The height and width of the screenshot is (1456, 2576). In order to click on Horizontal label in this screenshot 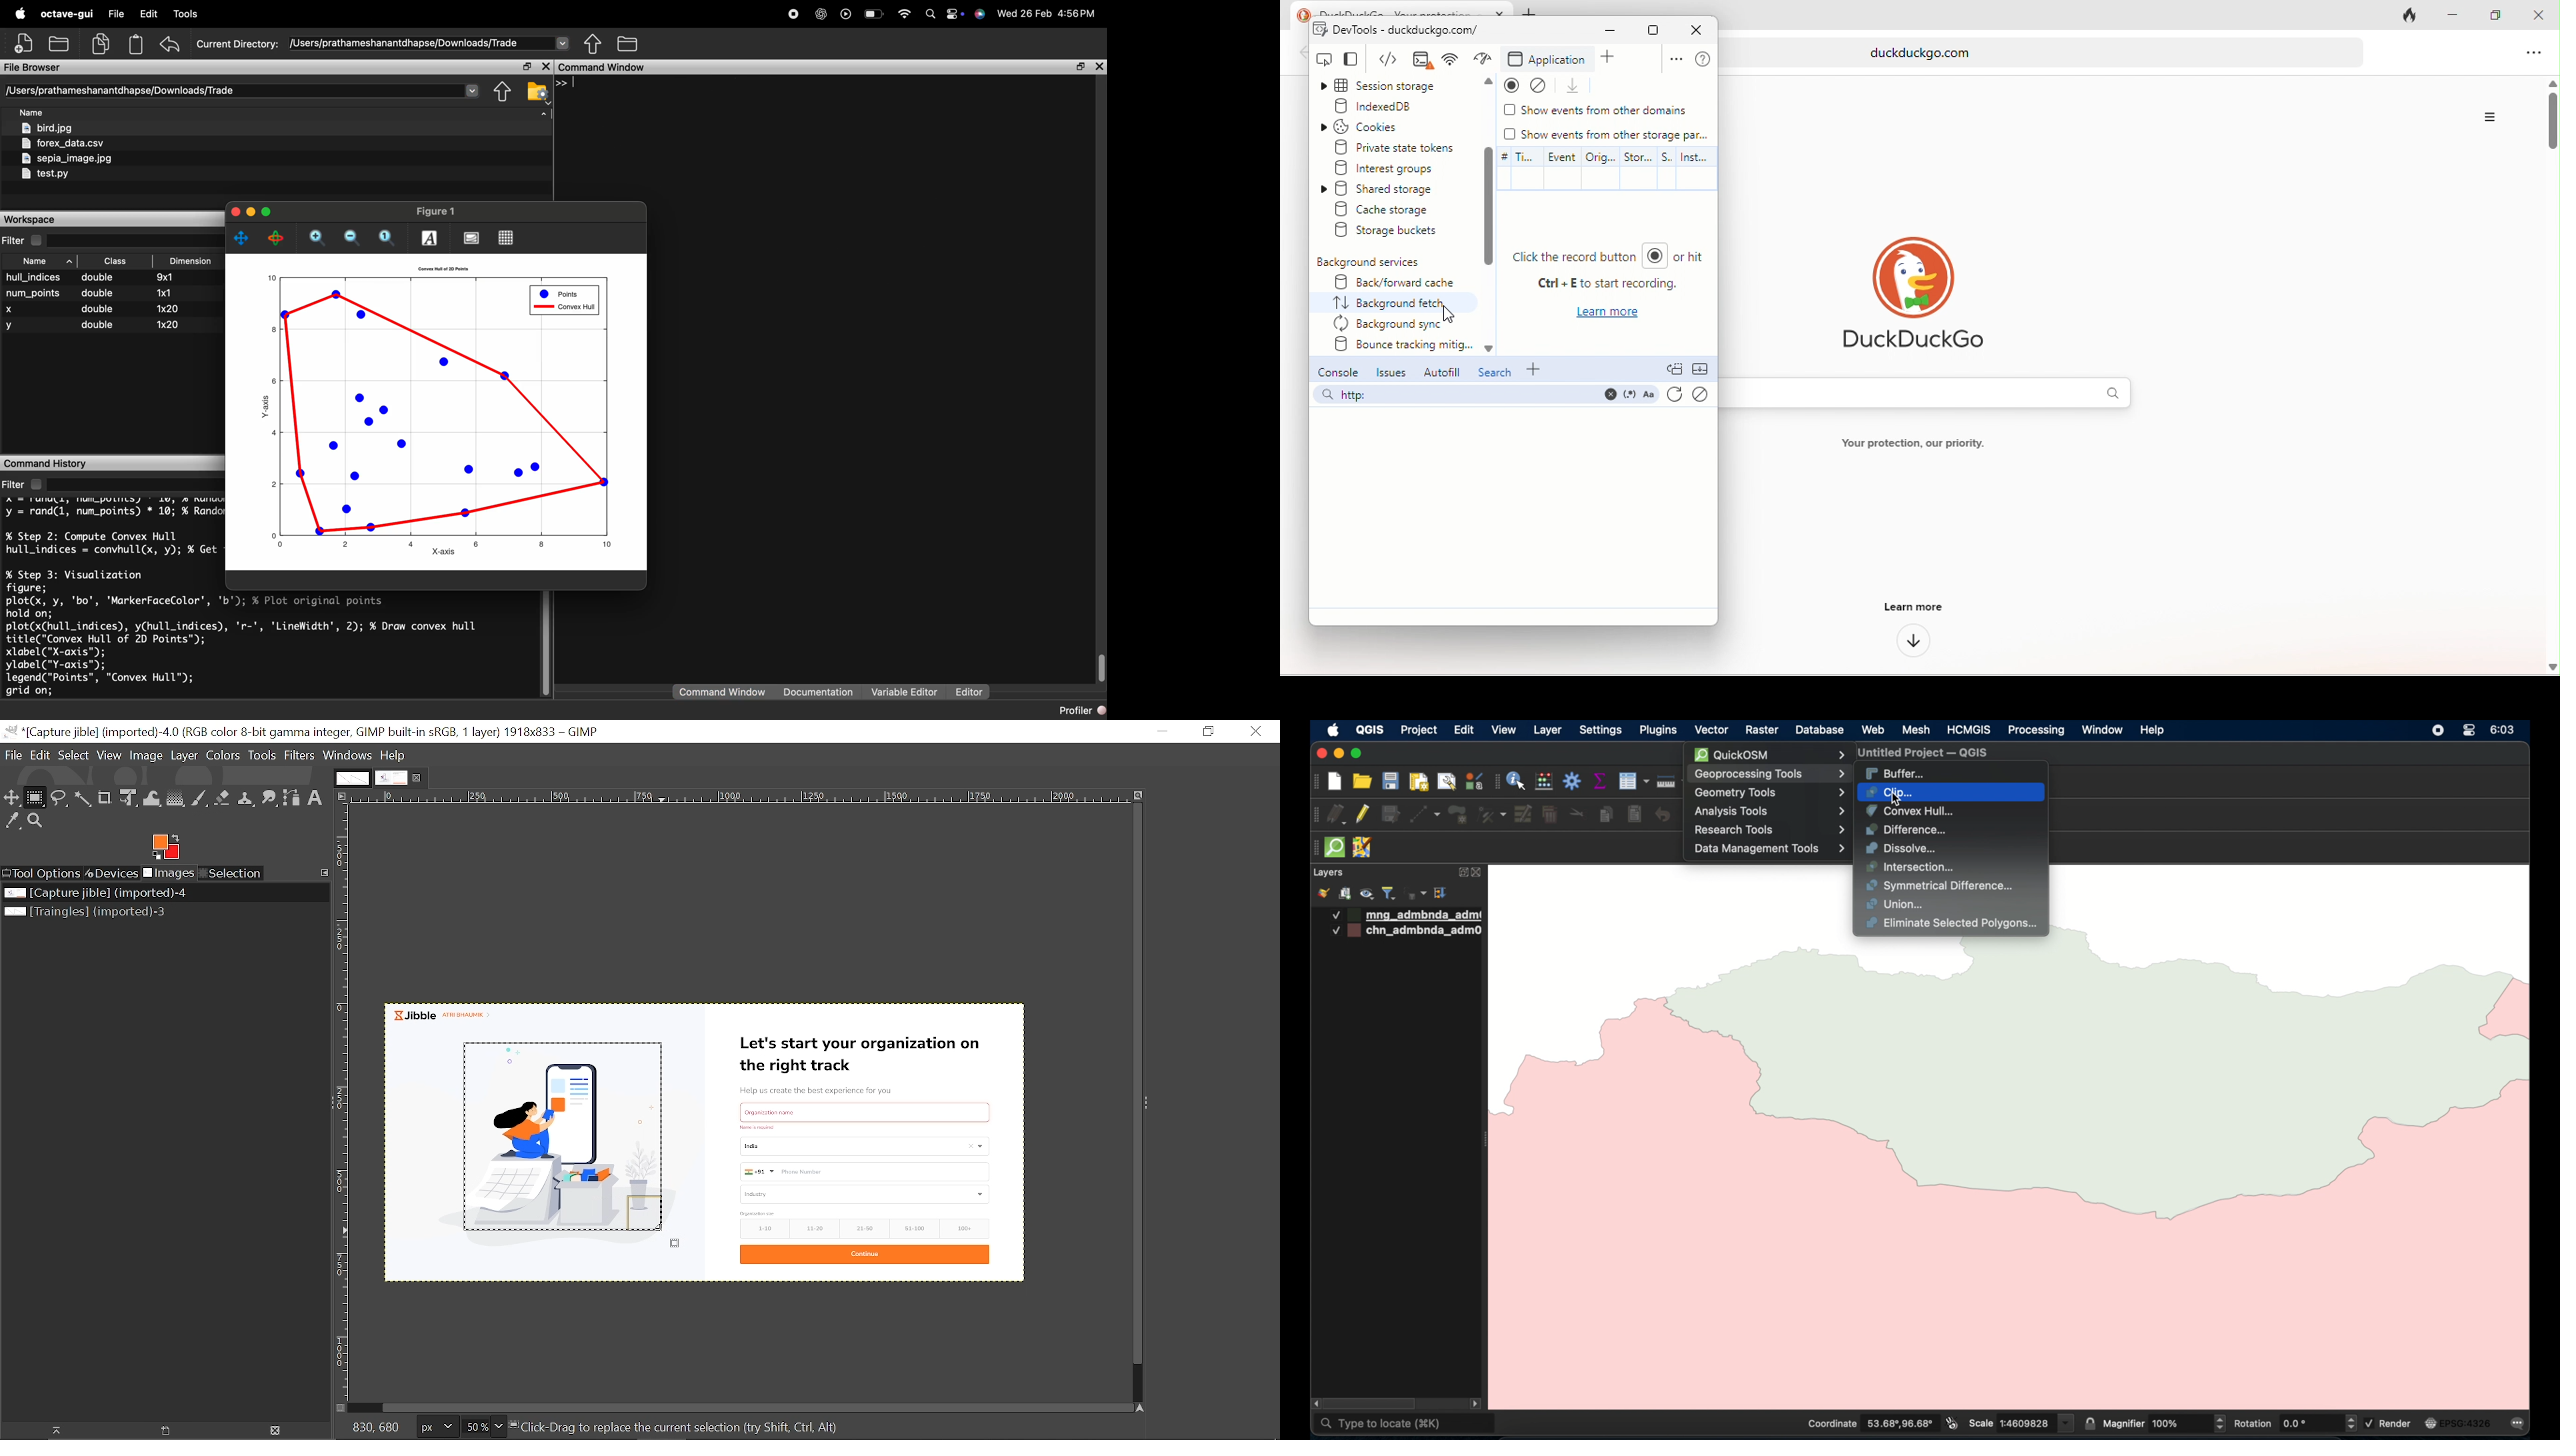, I will do `click(647, 797)`.